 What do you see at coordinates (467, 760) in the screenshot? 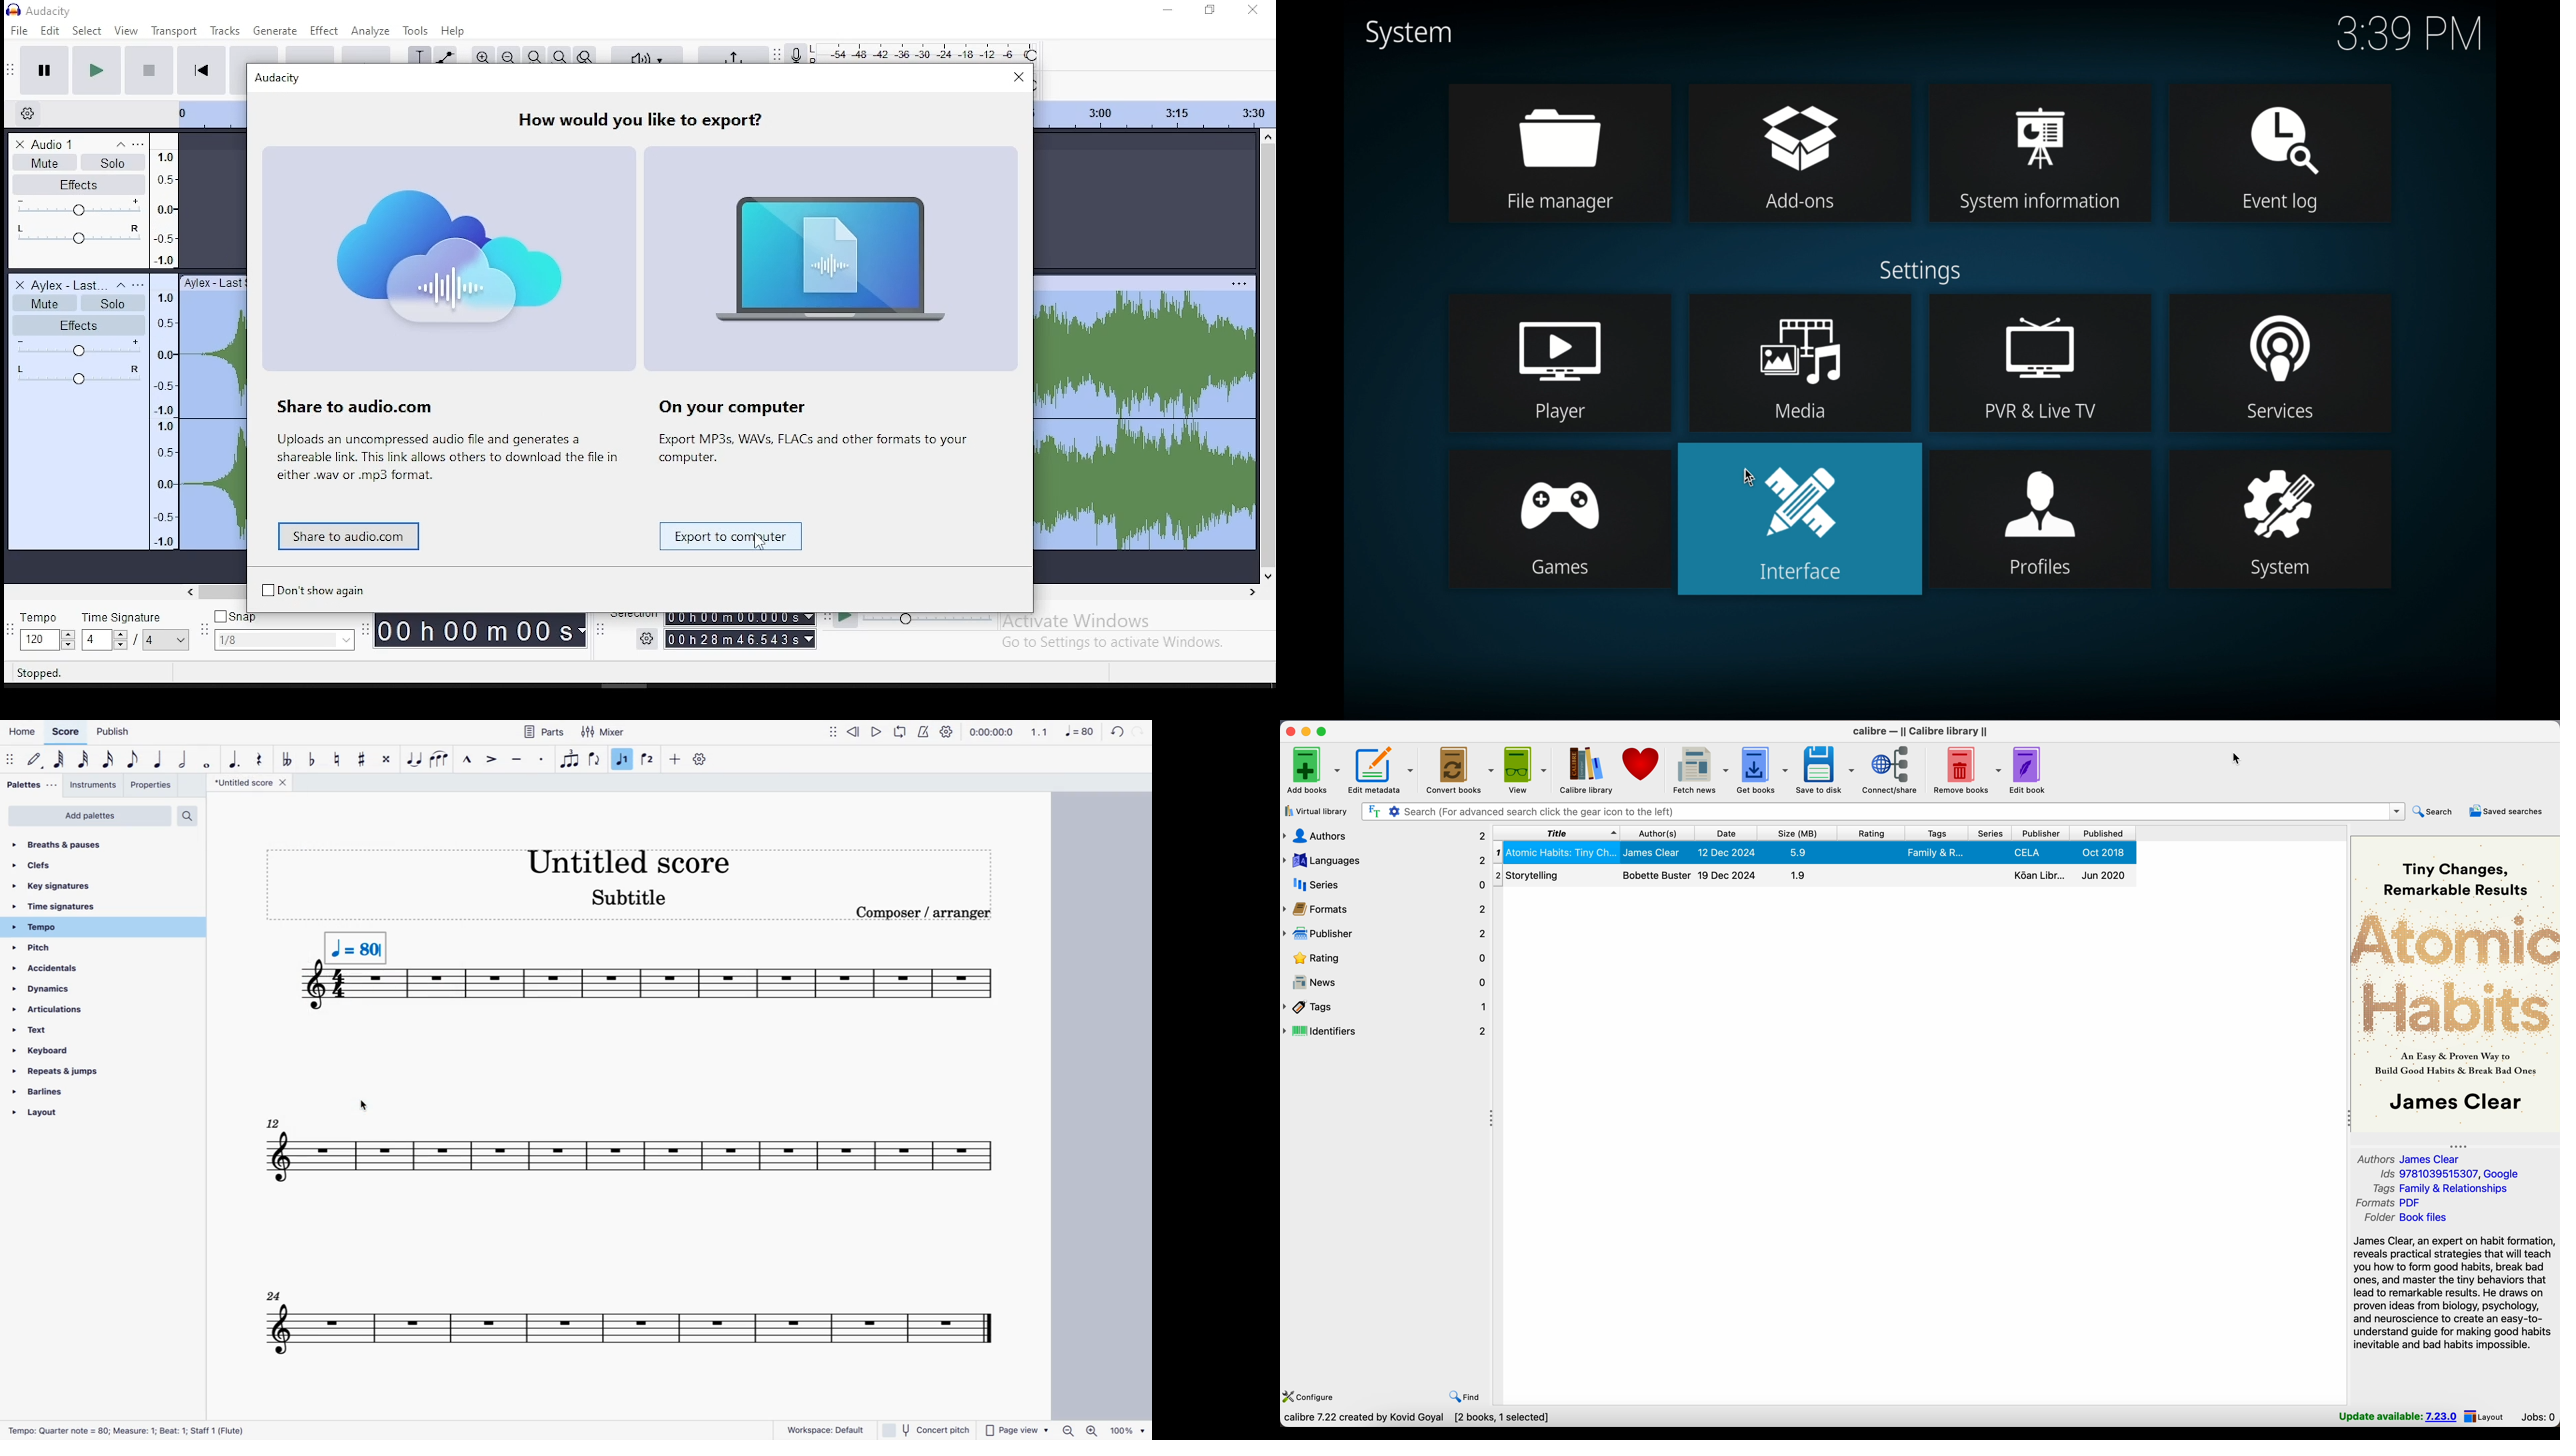
I see `marcato` at bounding box center [467, 760].